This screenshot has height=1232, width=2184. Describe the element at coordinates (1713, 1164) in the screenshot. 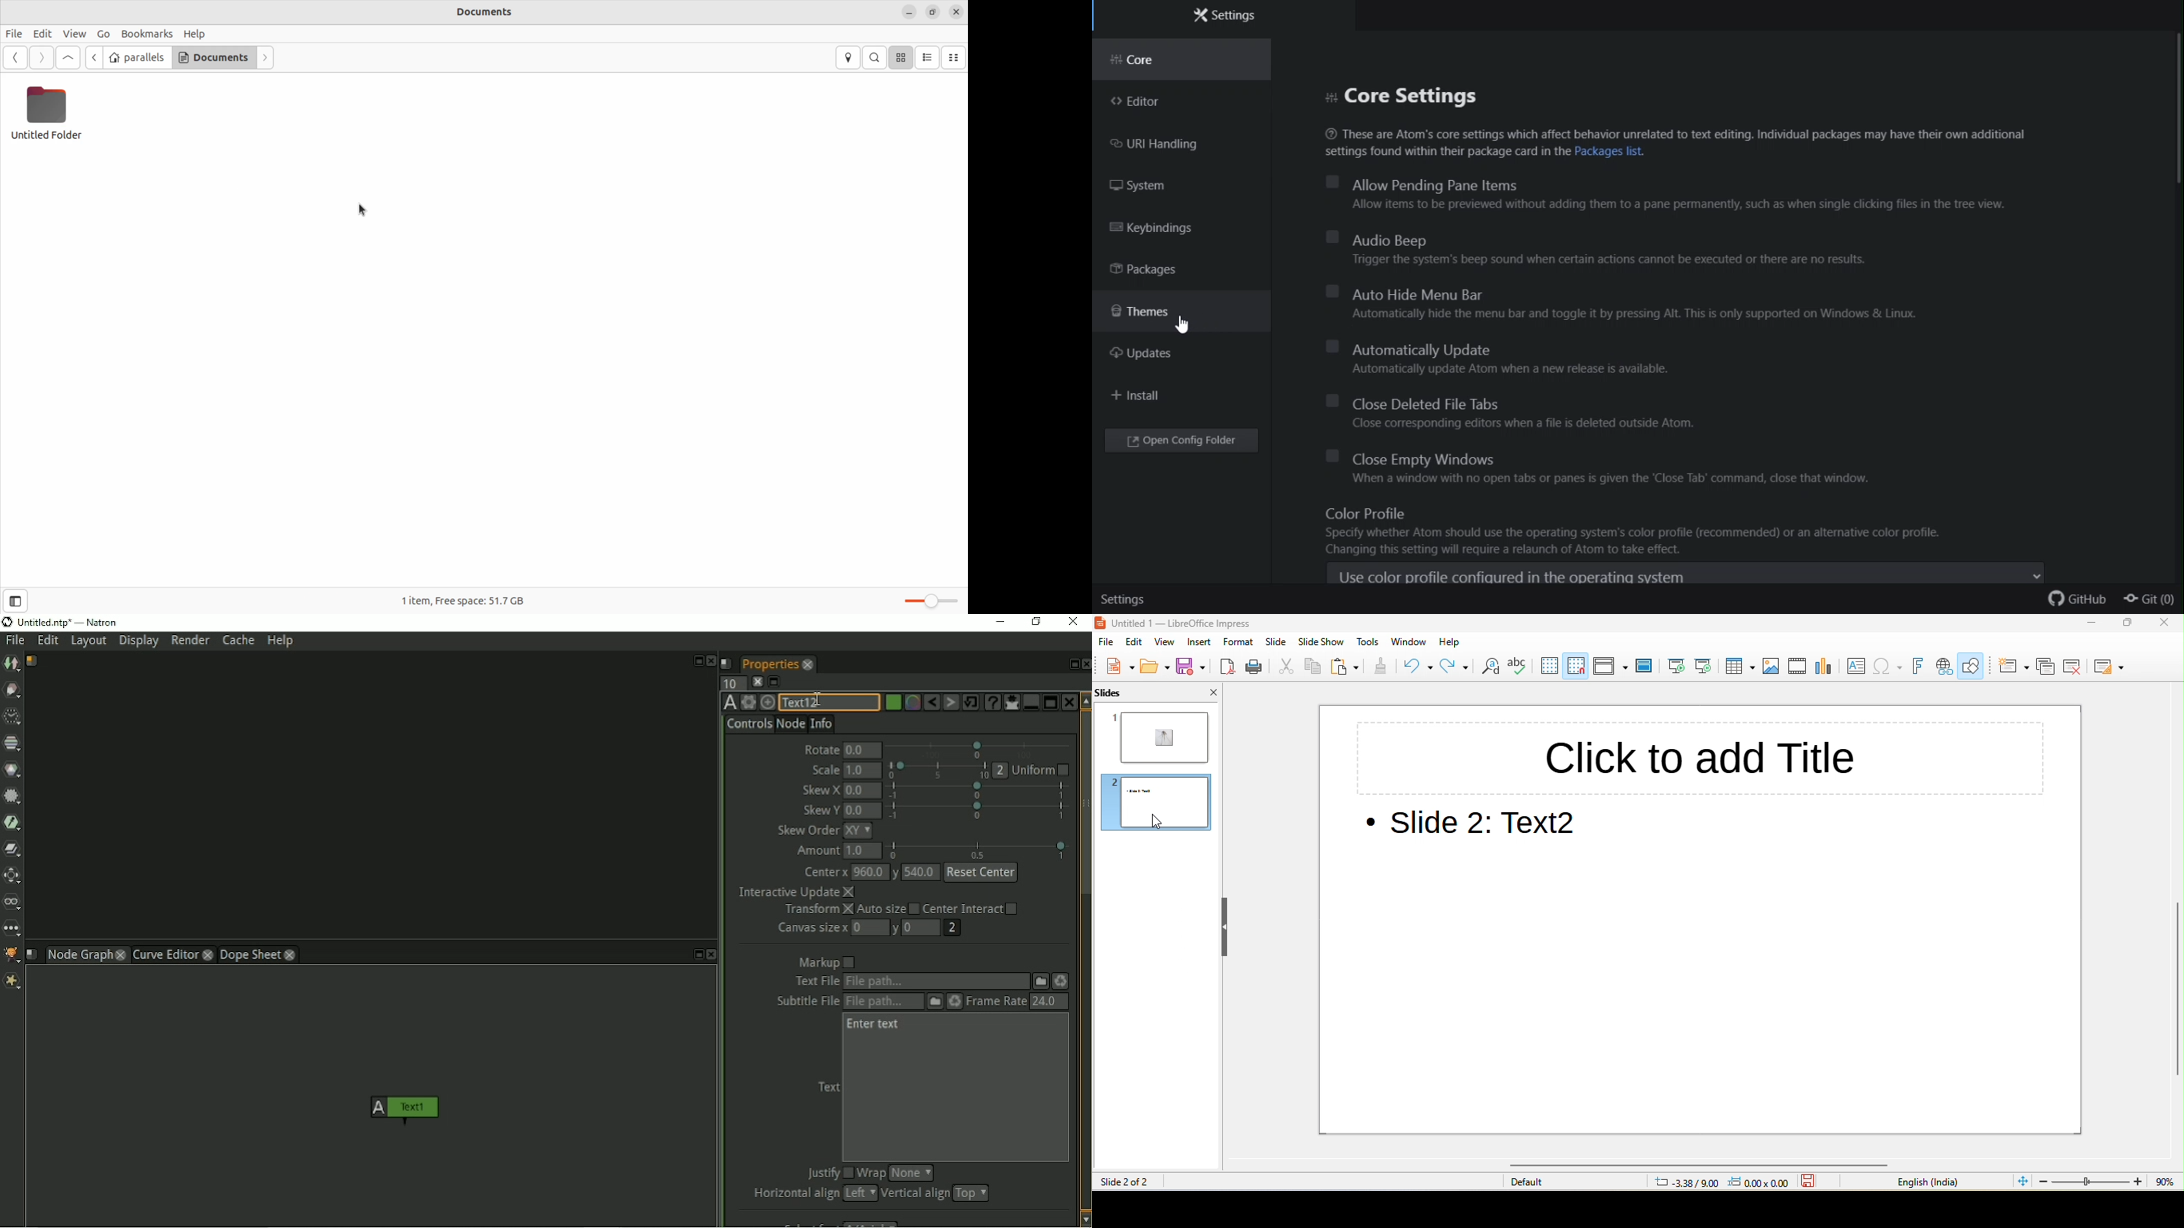

I see `horizontal scroll bar` at that location.